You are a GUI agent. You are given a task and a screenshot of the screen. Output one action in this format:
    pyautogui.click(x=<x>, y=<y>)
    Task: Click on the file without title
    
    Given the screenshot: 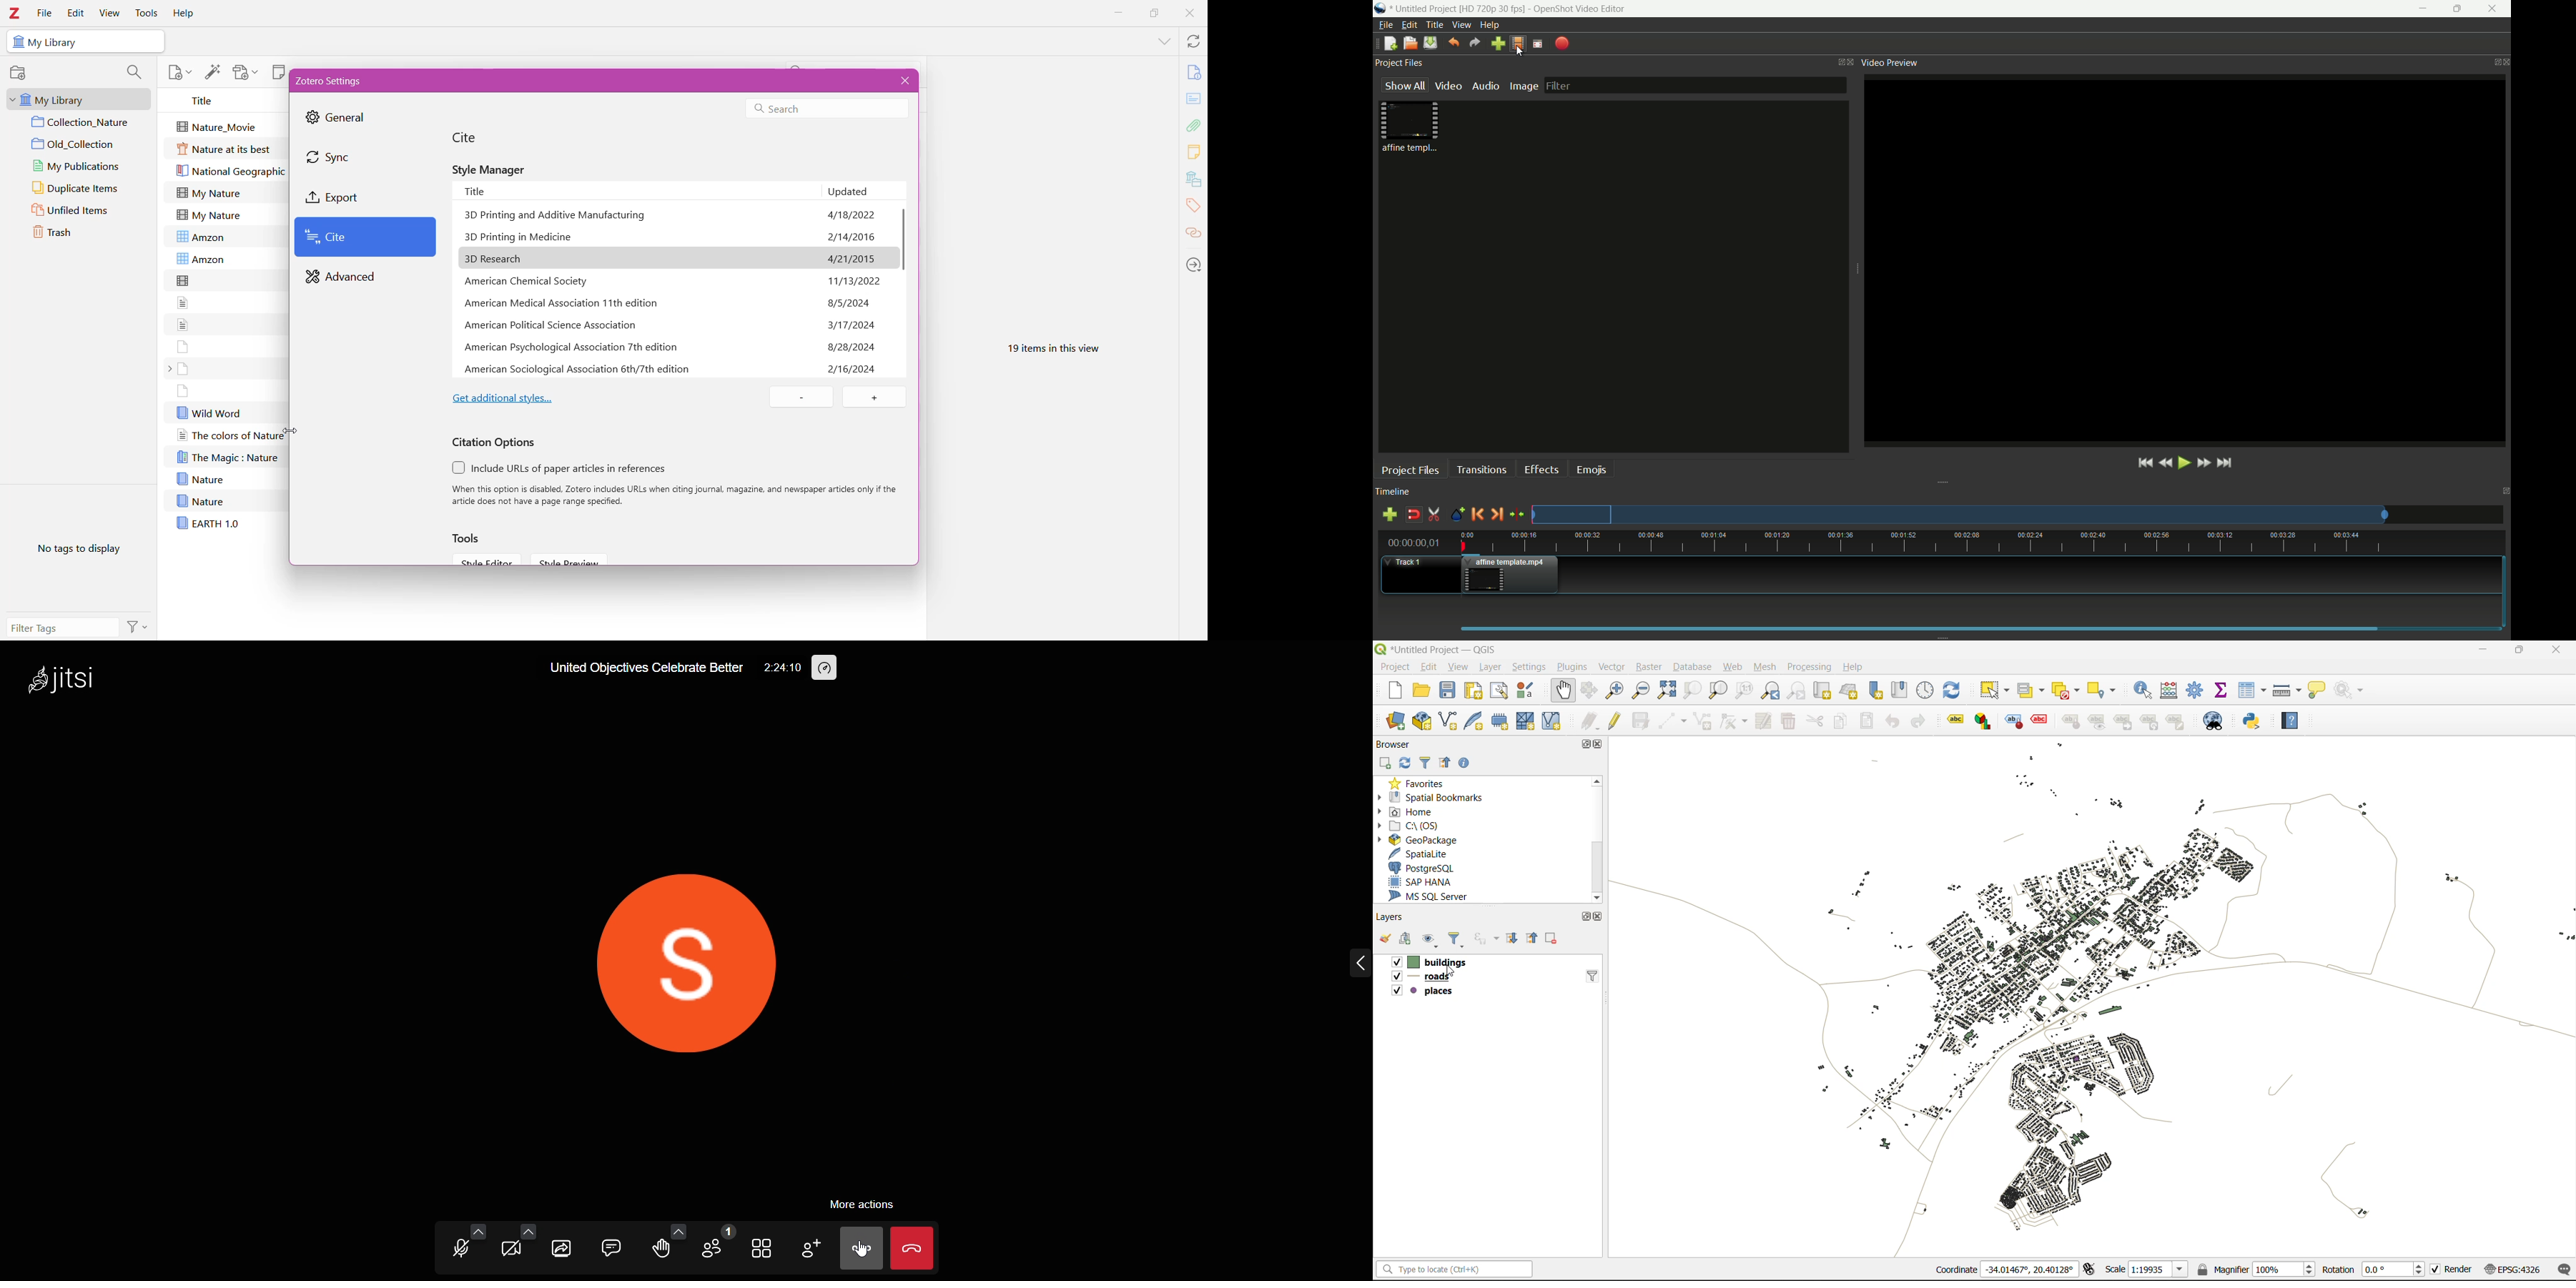 What is the action you would take?
    pyautogui.click(x=184, y=391)
    